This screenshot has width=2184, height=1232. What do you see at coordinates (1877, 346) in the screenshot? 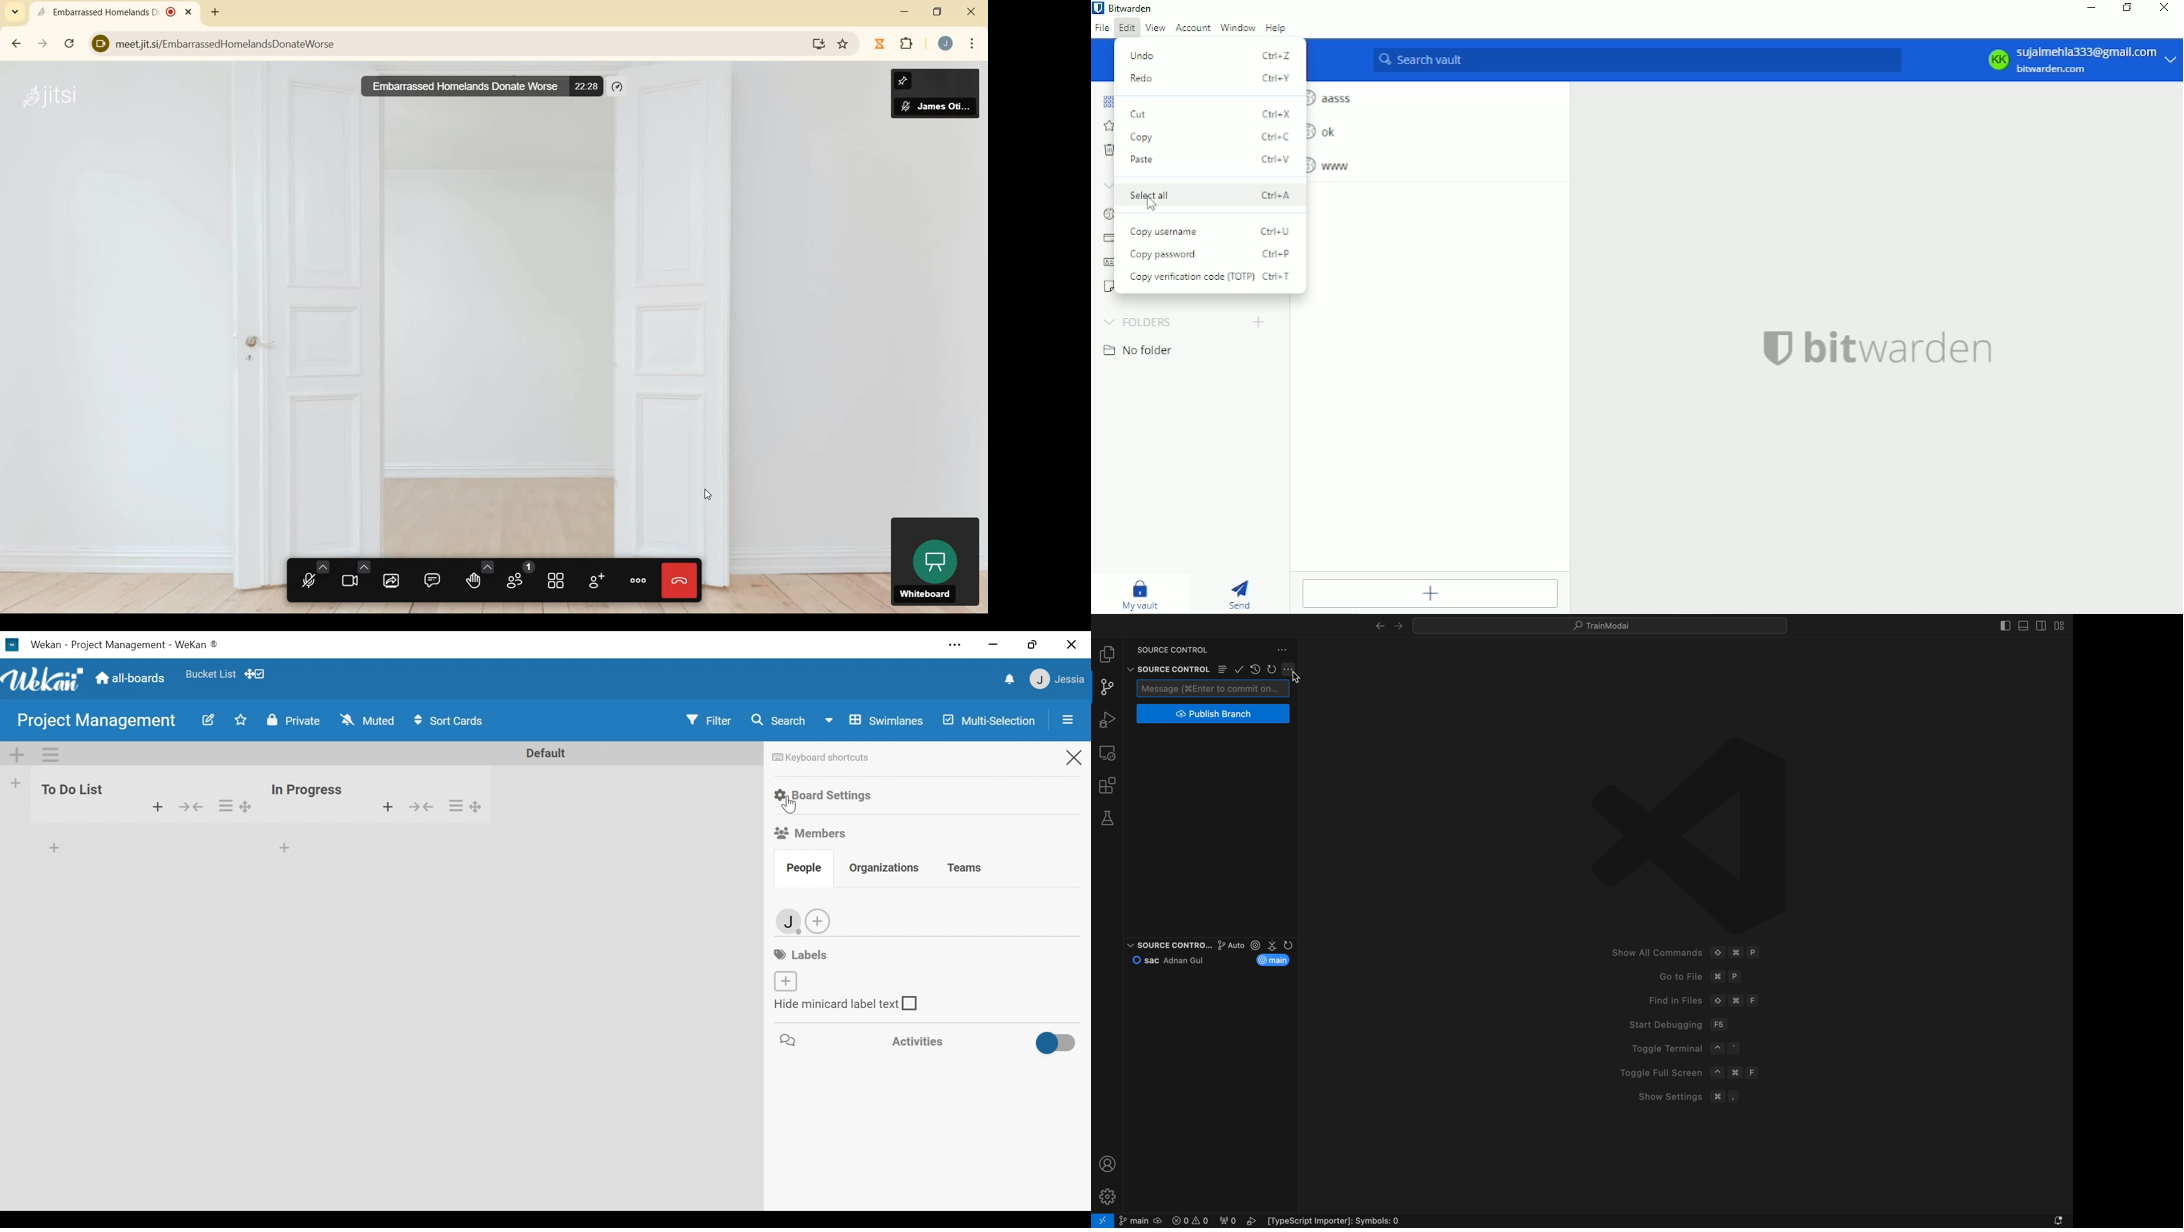
I see `bitwarden` at bounding box center [1877, 346].